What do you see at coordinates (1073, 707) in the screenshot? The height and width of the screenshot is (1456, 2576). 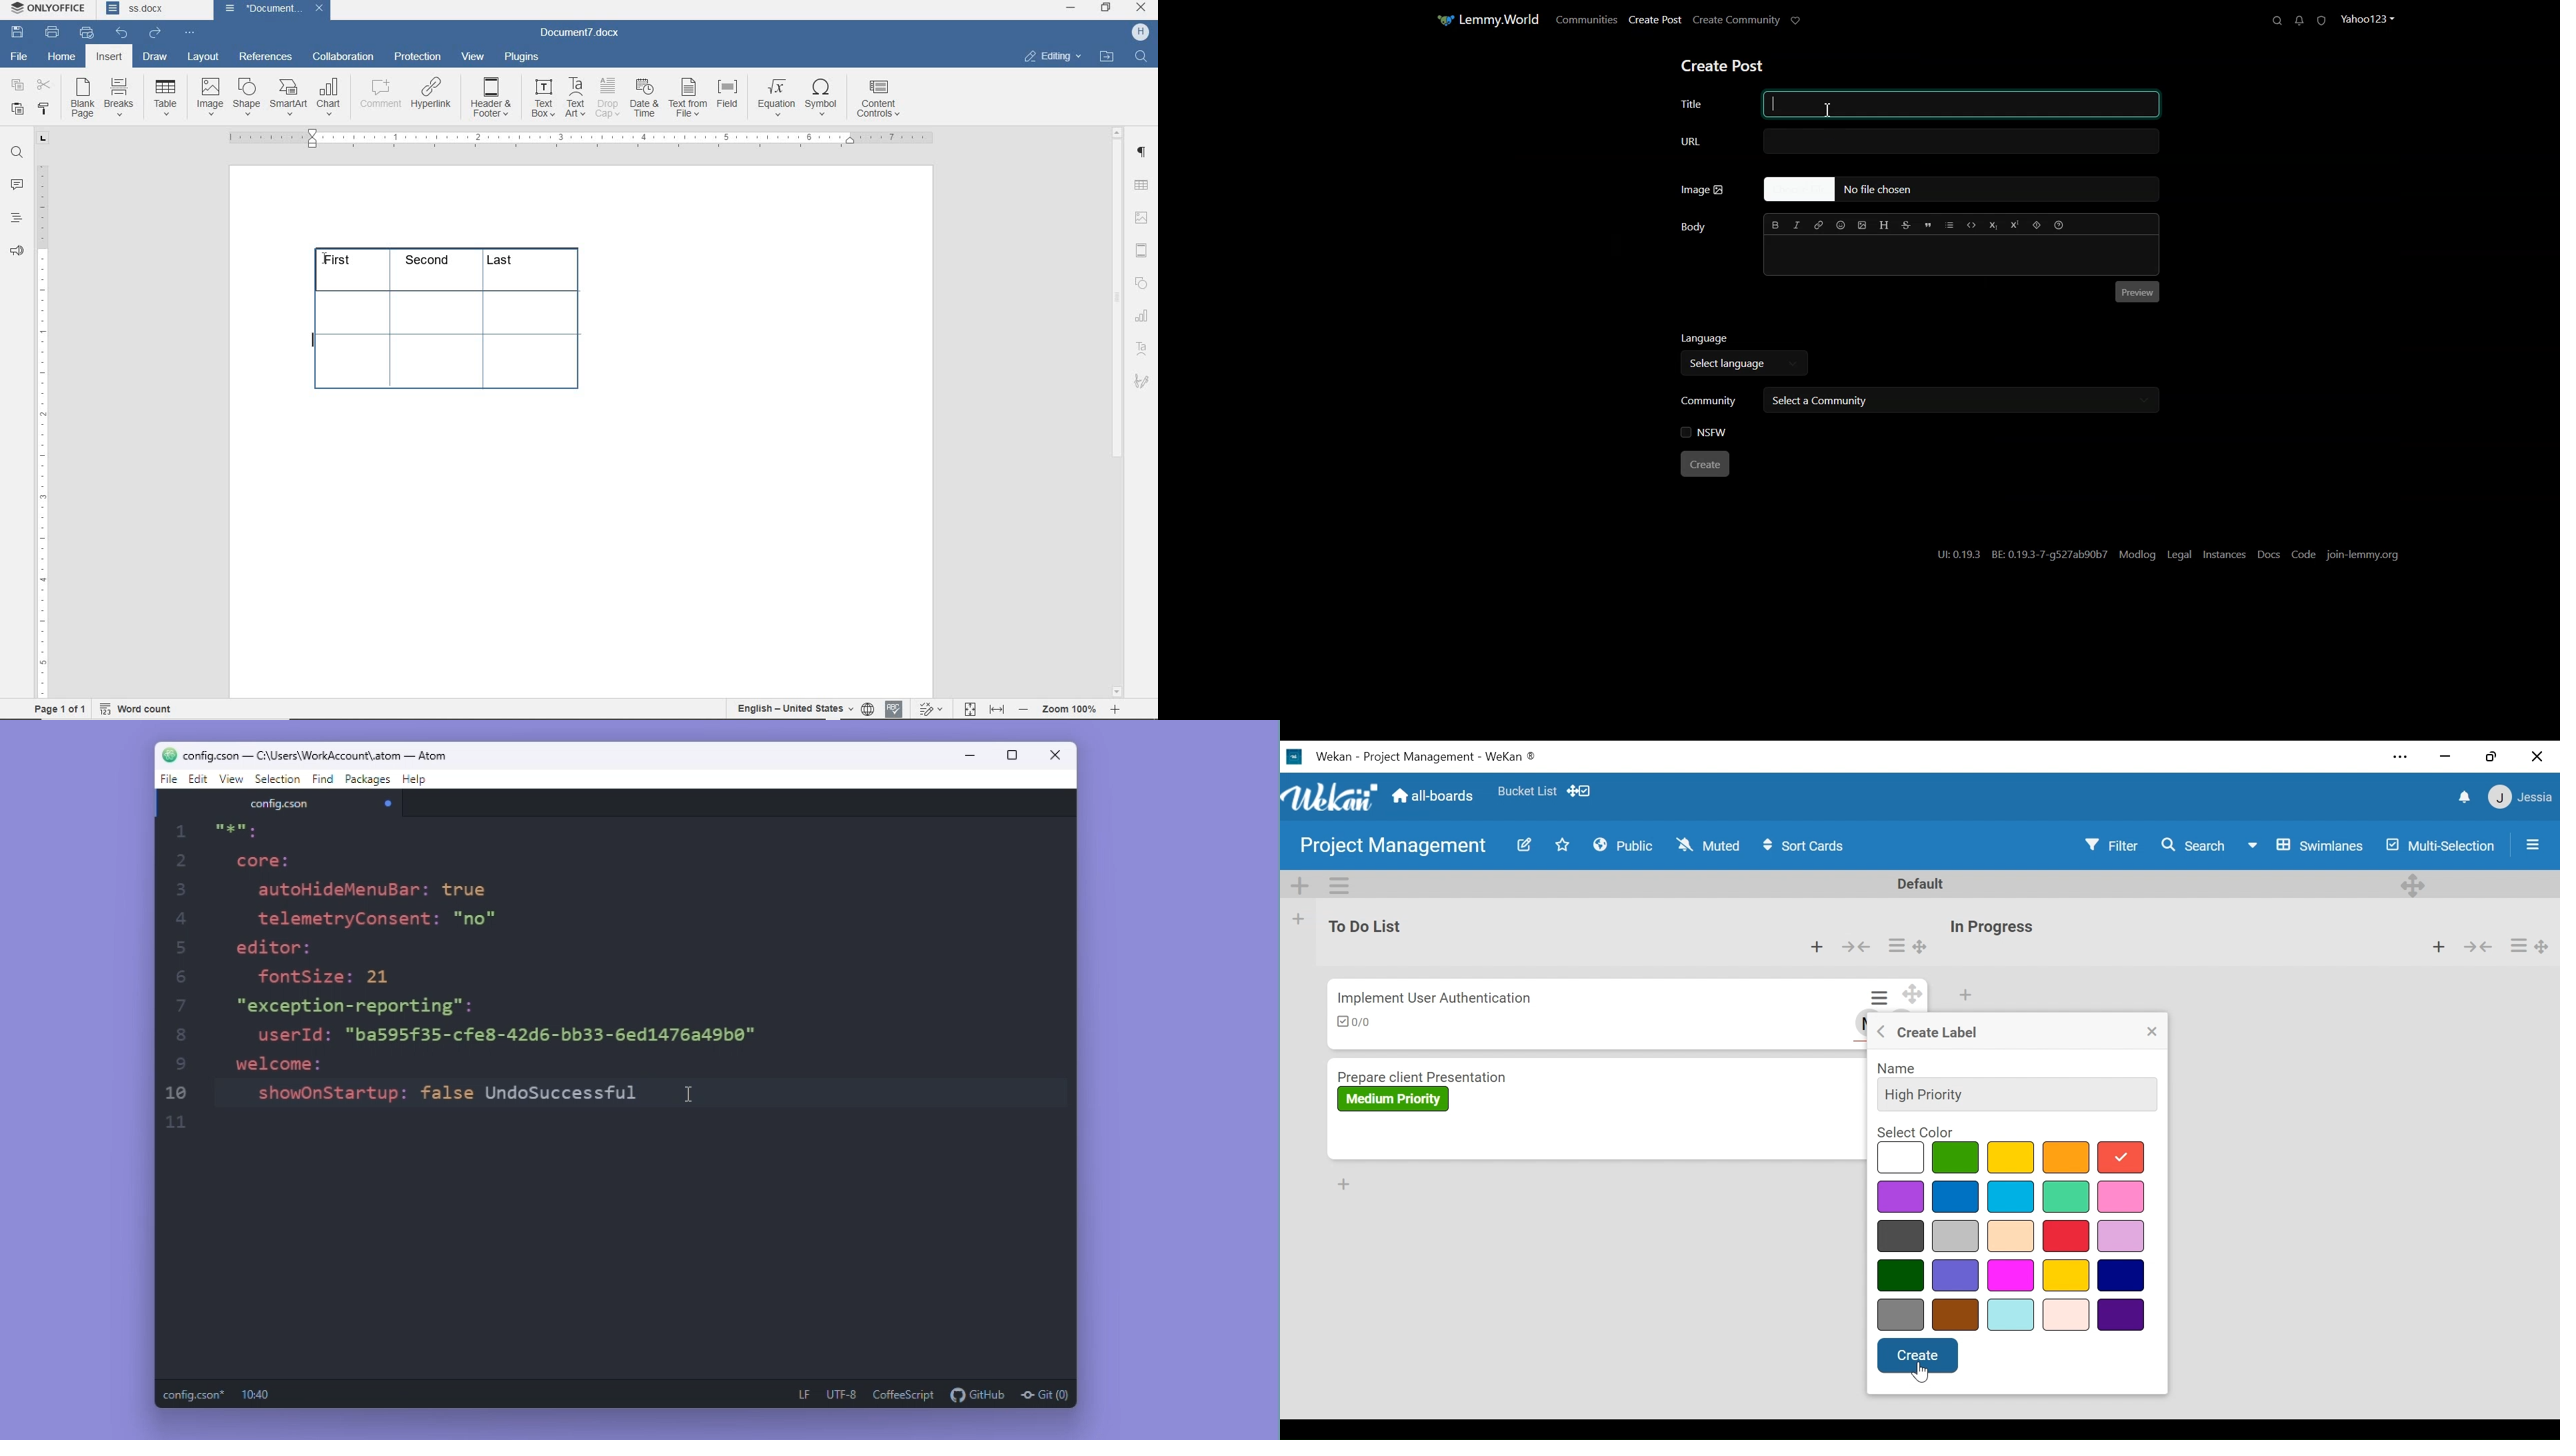 I see `zoom out or zoom in` at bounding box center [1073, 707].